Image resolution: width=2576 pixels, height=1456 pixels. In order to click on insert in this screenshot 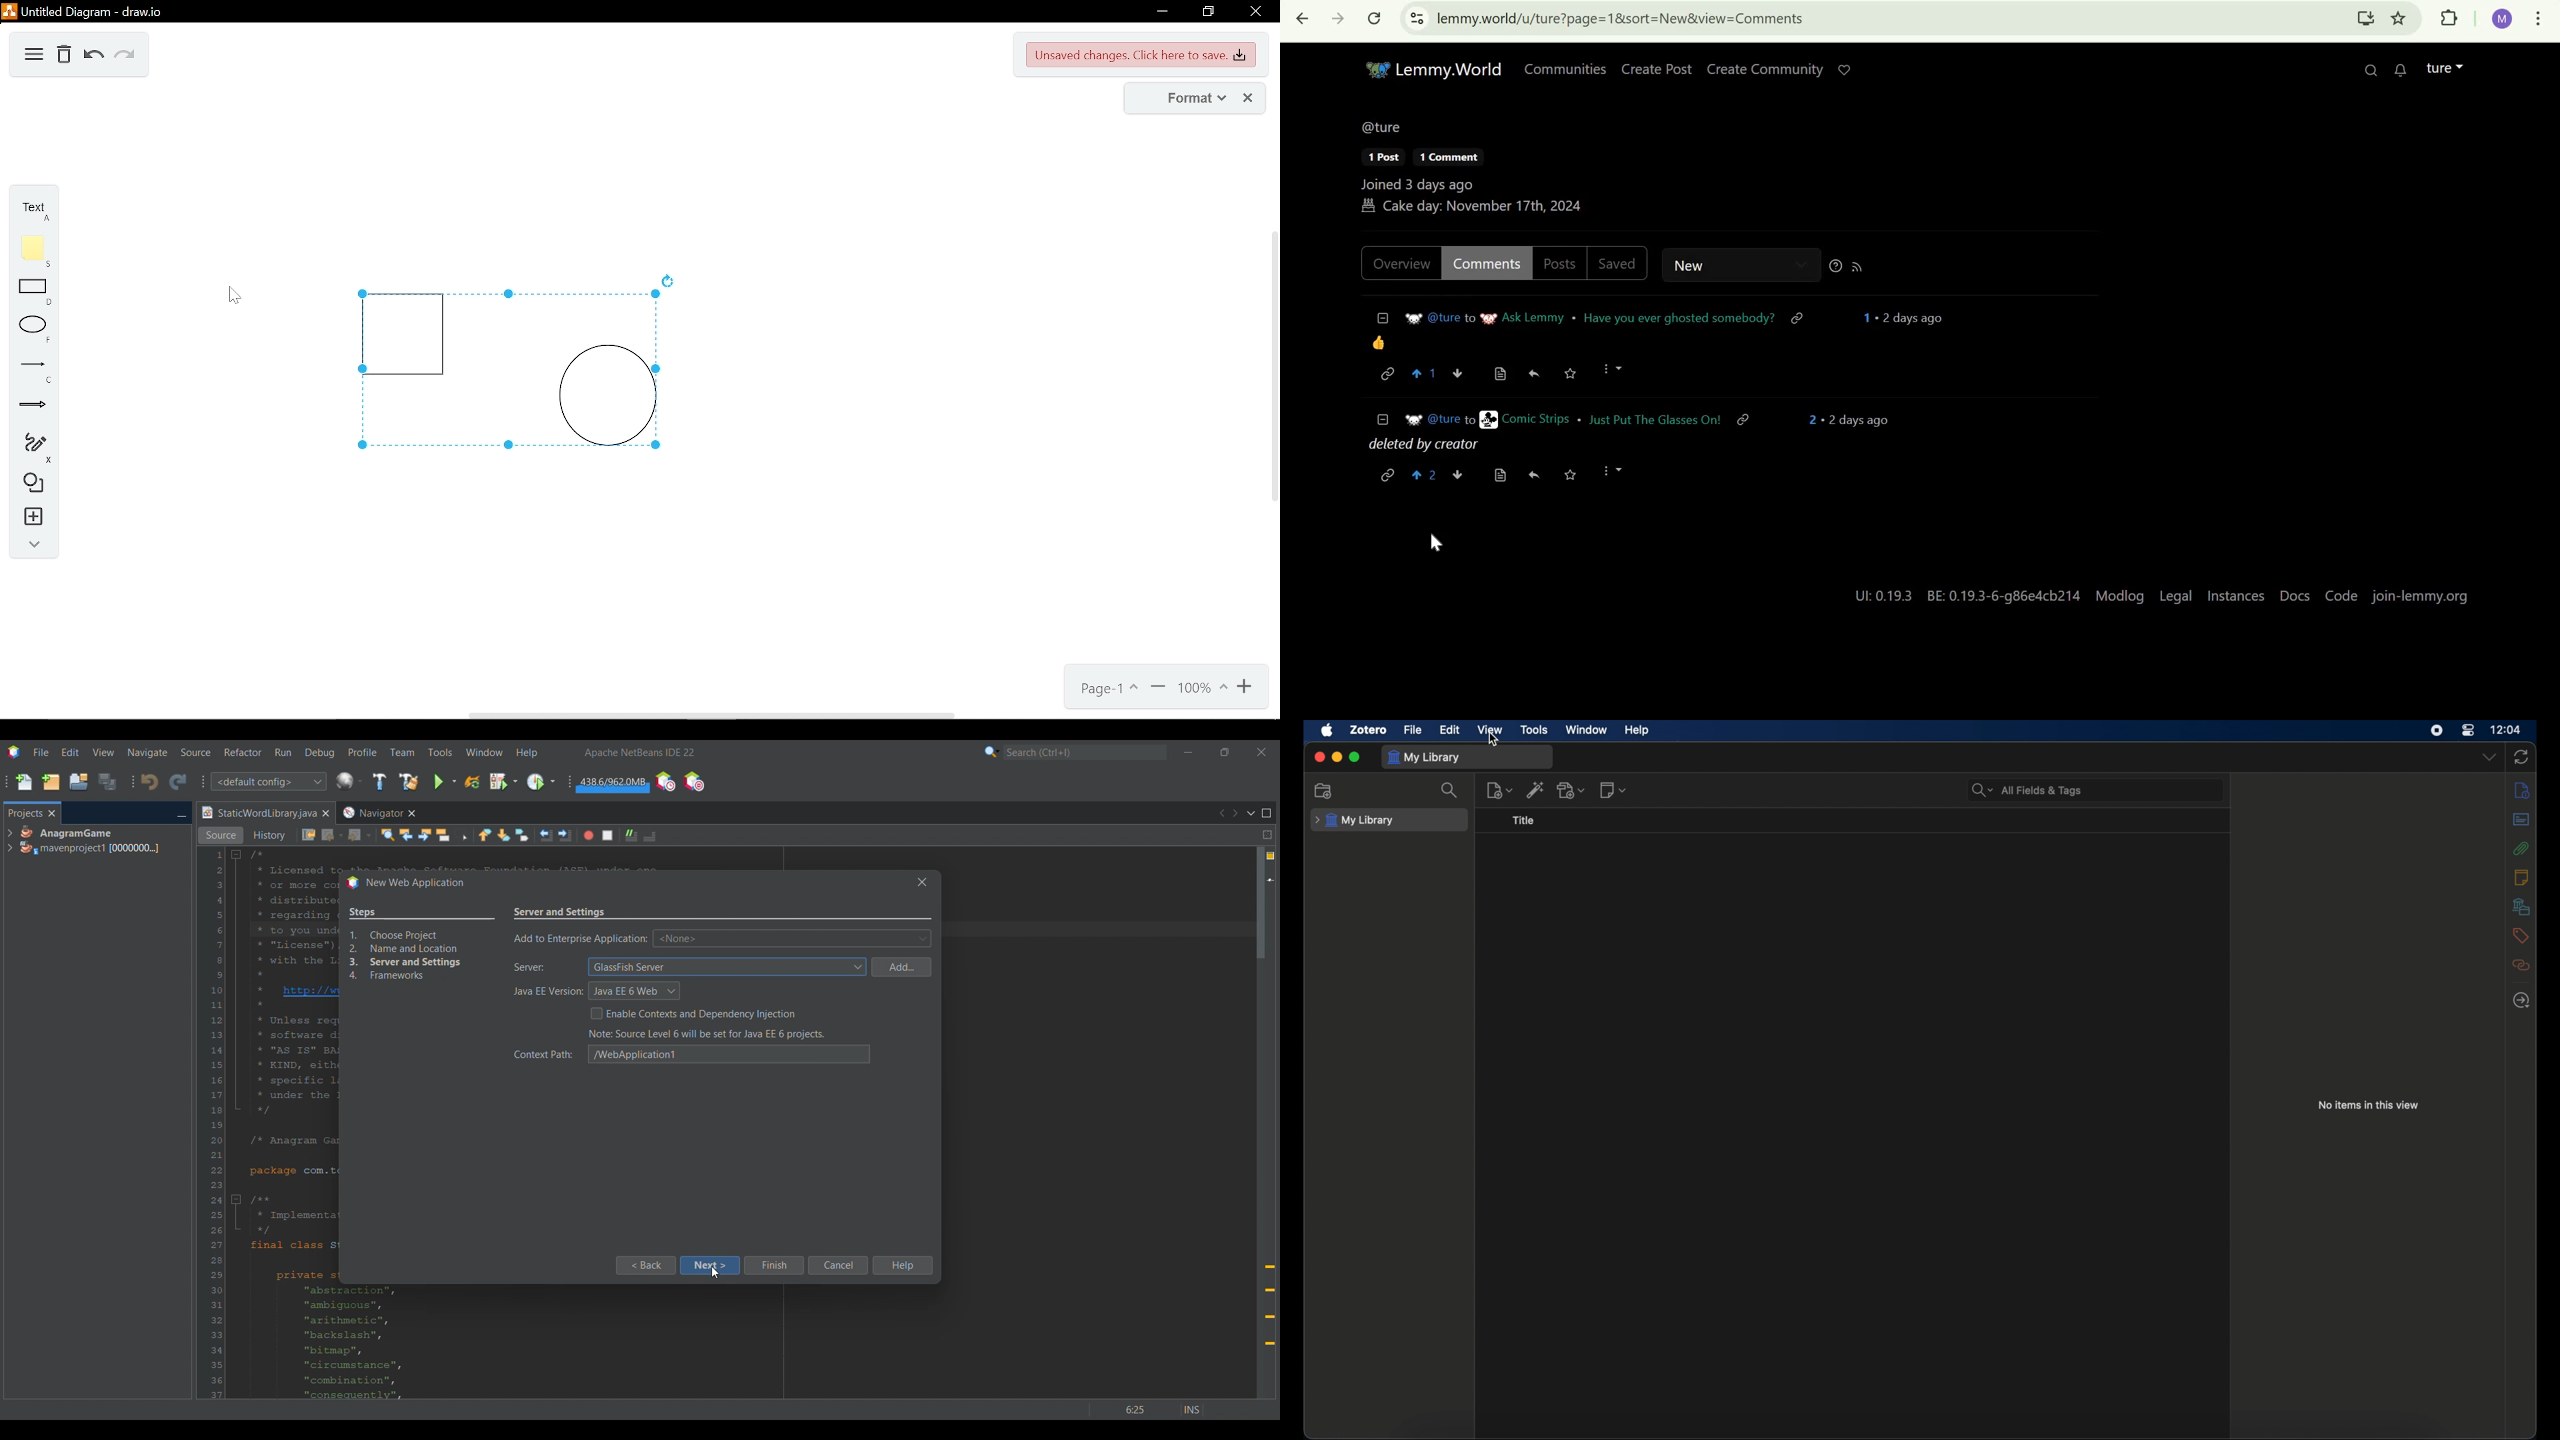, I will do `click(28, 518)`.